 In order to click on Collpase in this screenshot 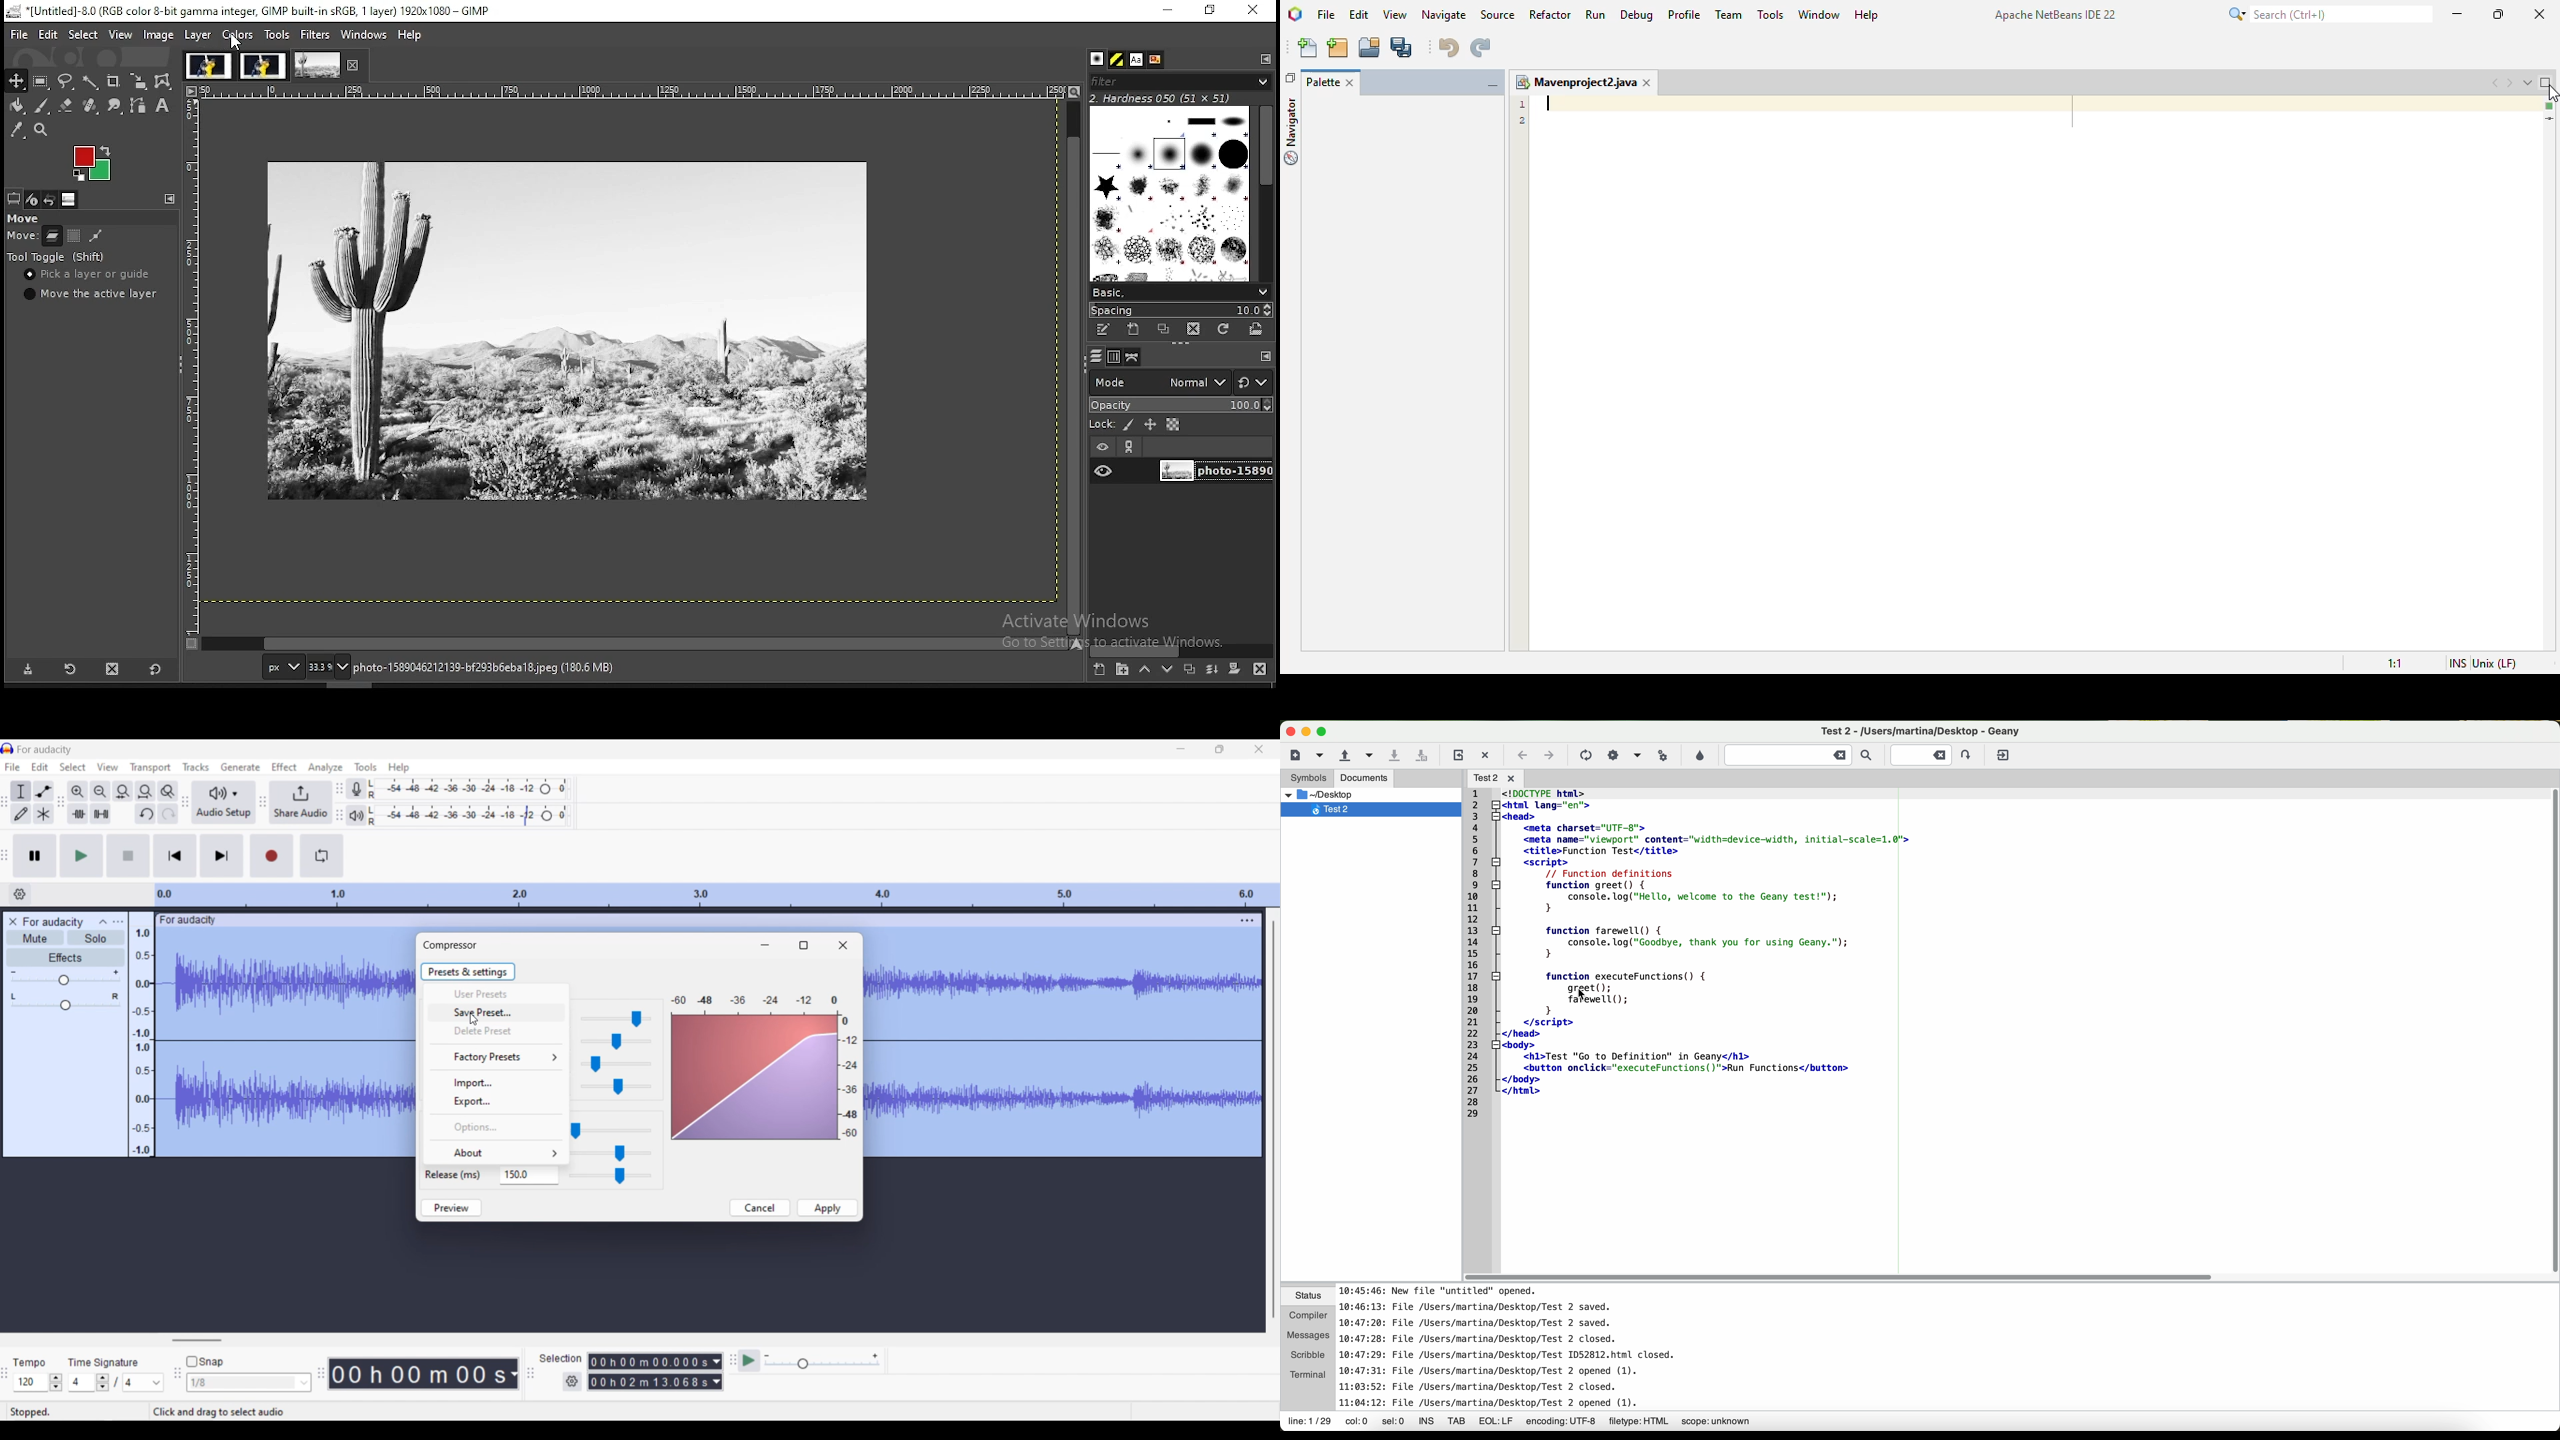, I will do `click(104, 921)`.